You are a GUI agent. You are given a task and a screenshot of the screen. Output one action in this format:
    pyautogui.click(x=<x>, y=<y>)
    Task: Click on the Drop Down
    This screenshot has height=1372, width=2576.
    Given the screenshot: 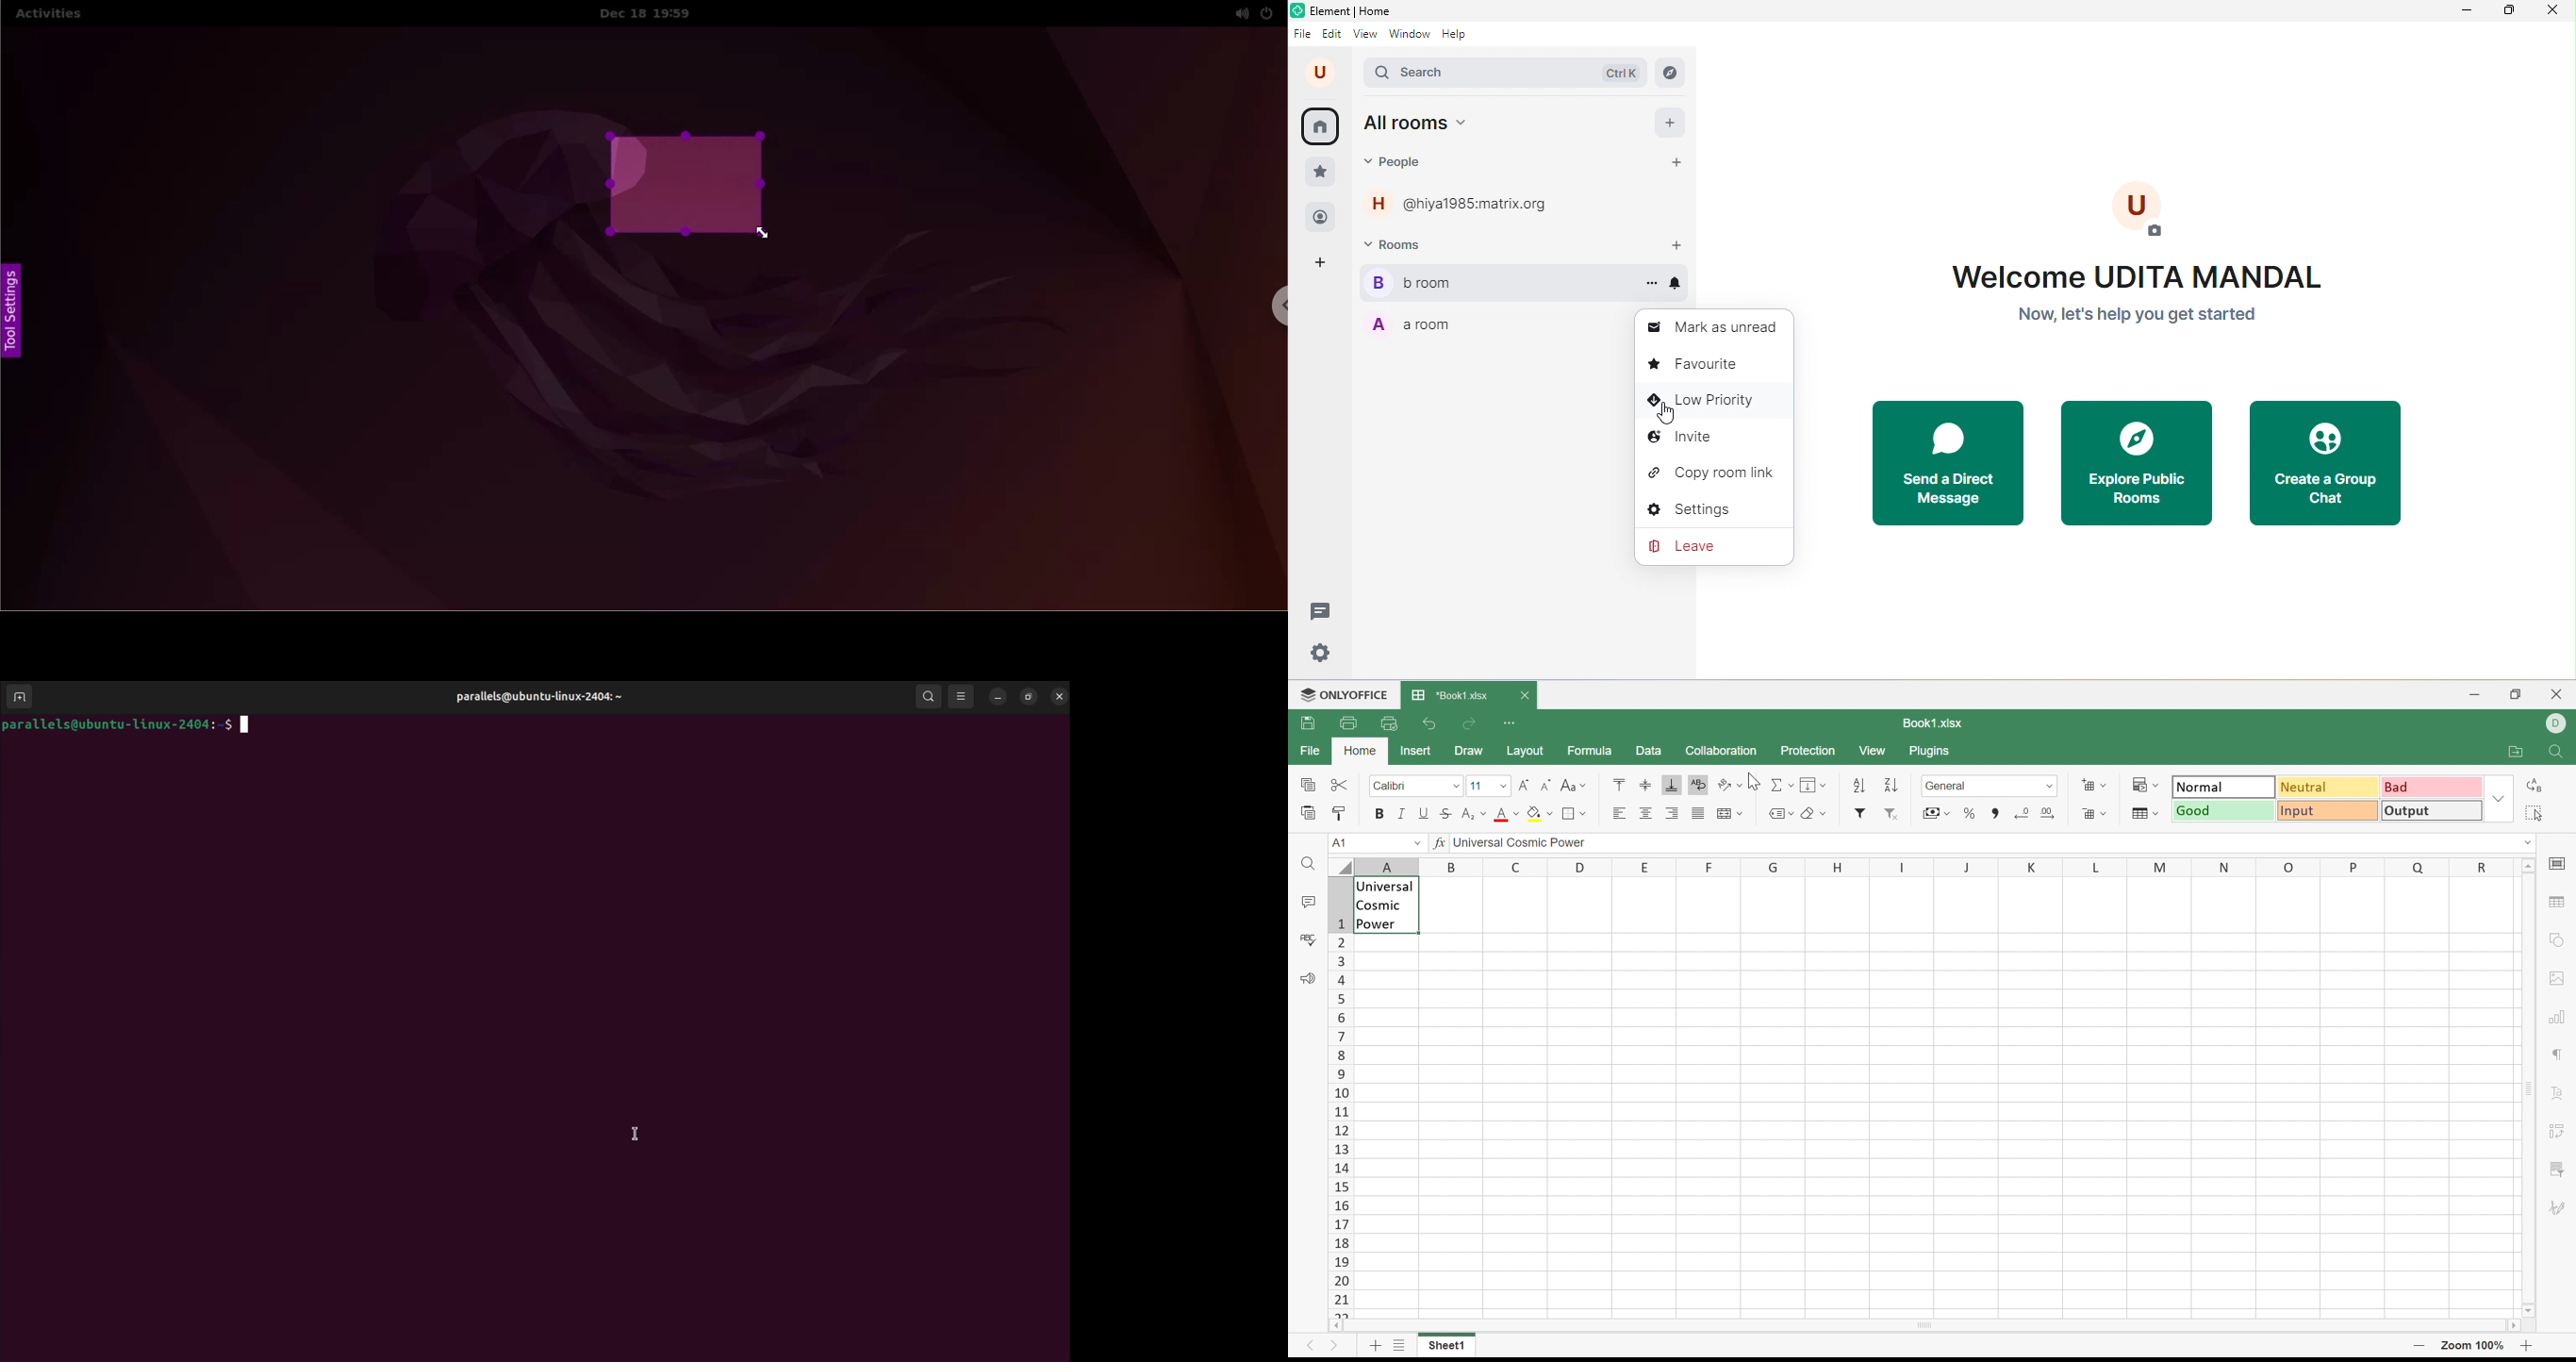 What is the action you would take?
    pyautogui.click(x=1410, y=843)
    